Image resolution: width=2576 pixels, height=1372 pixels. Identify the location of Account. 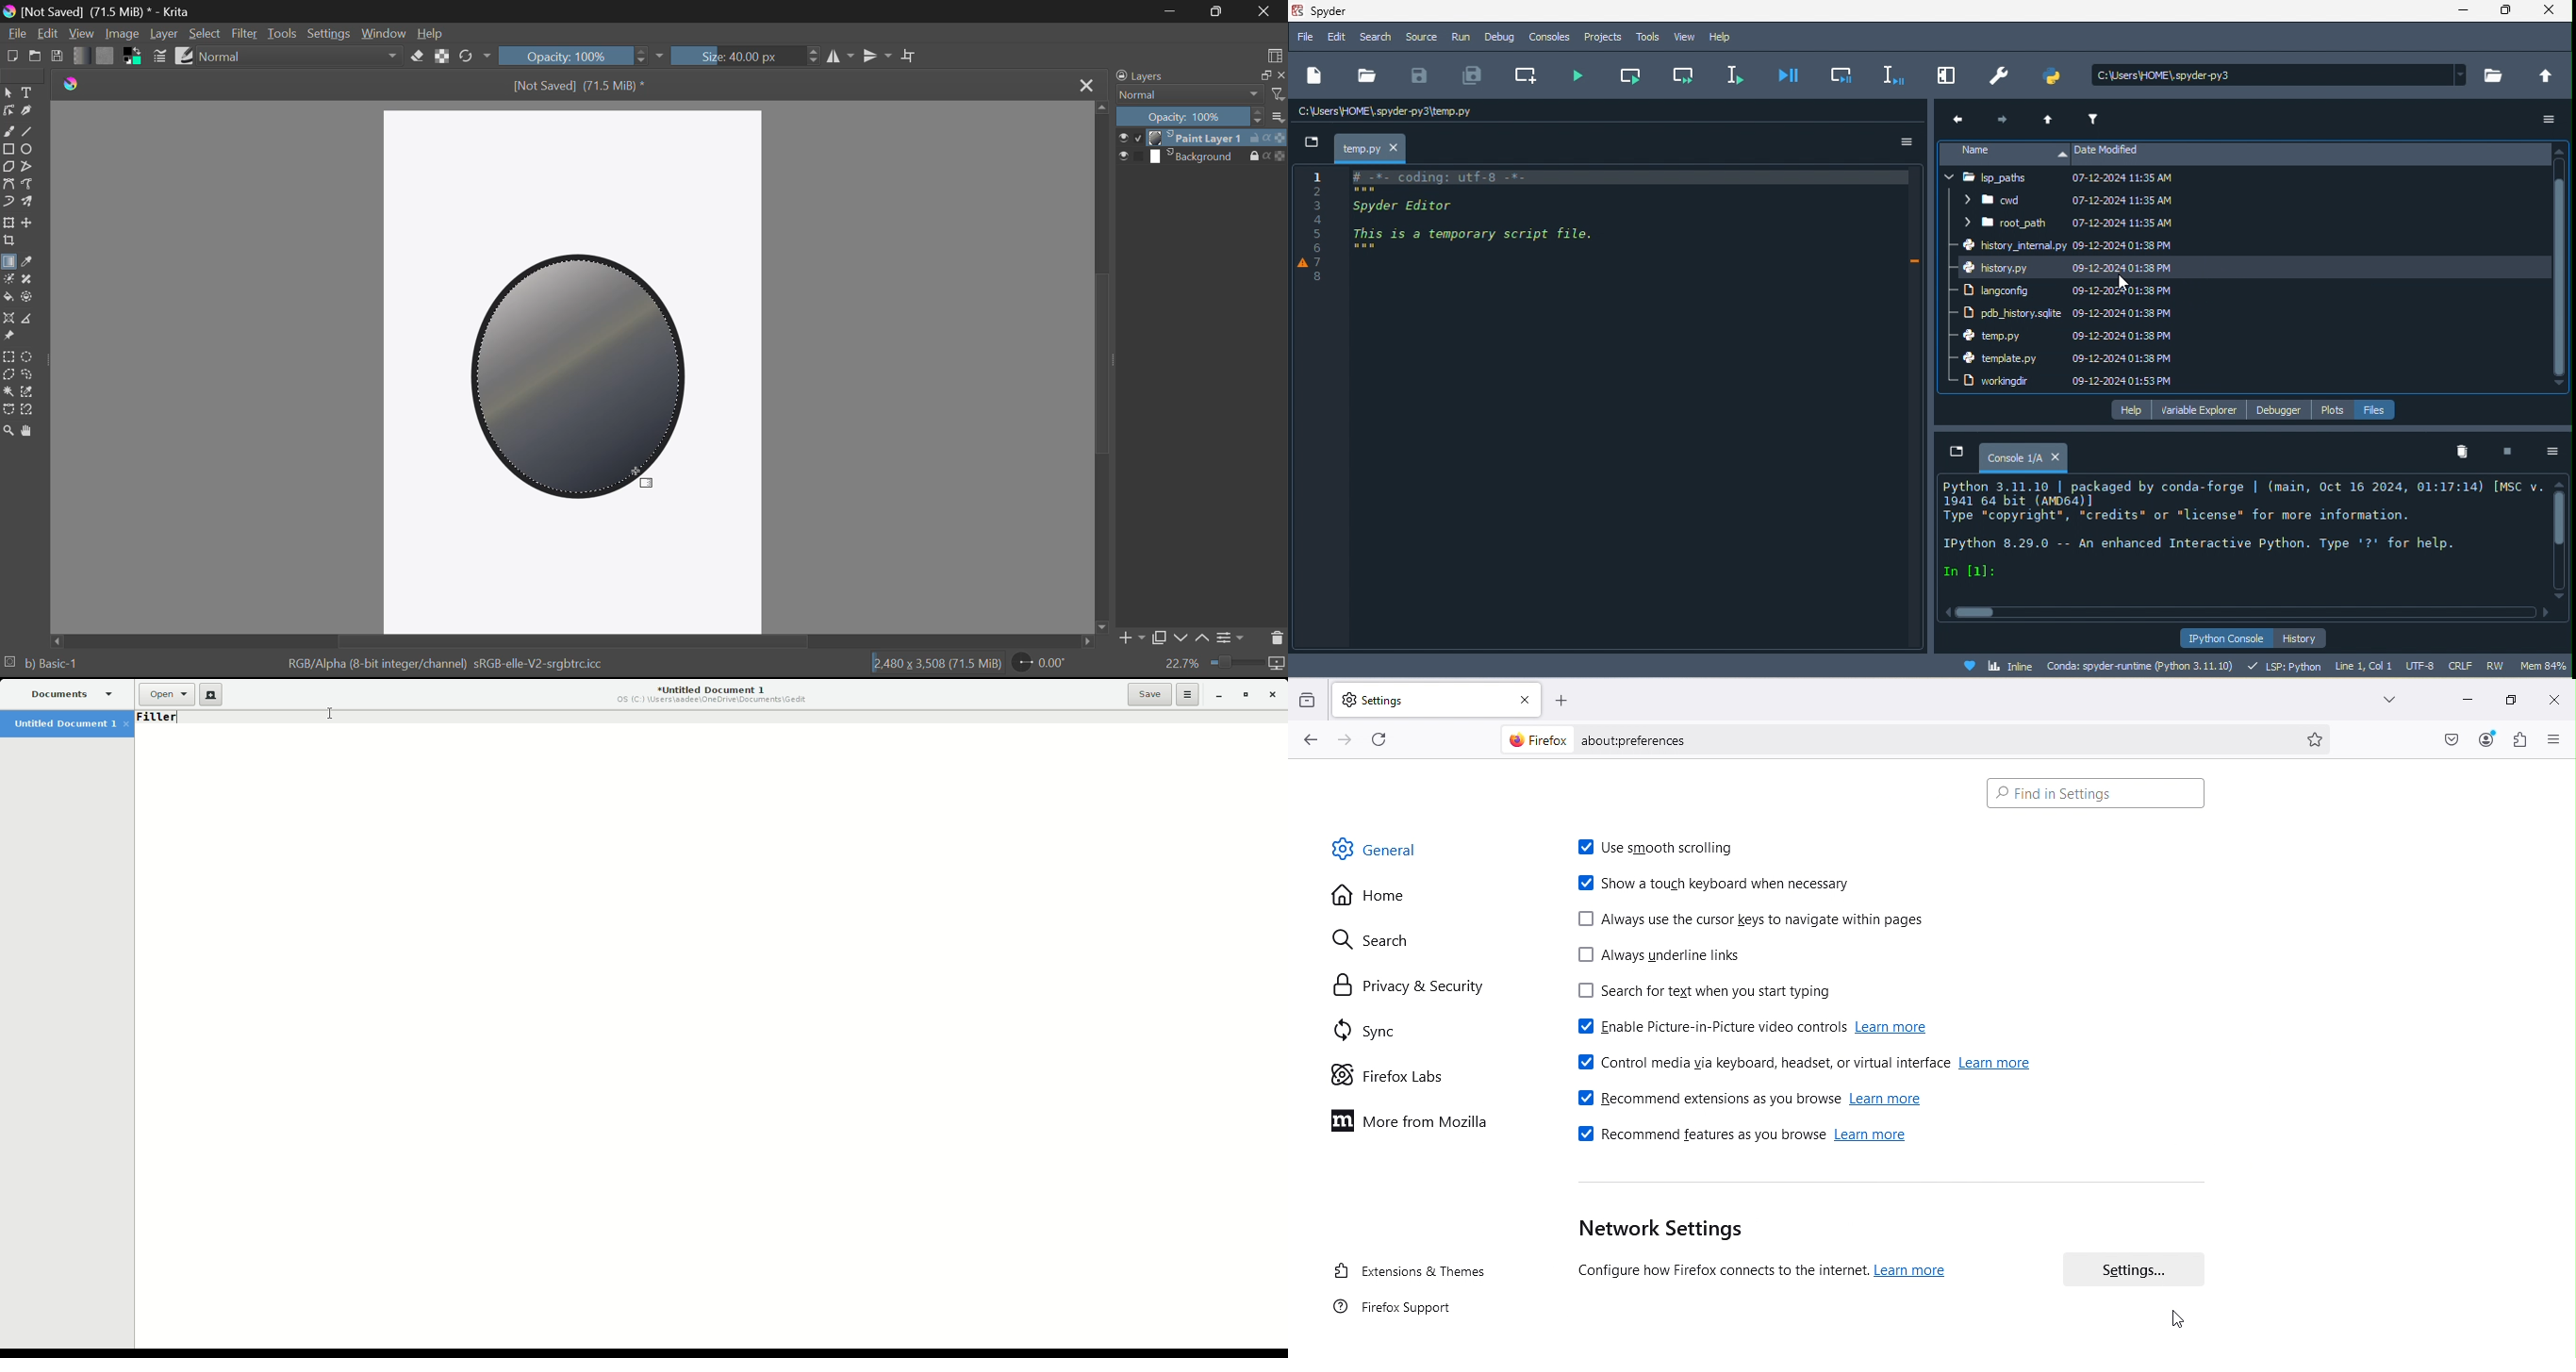
(2485, 738).